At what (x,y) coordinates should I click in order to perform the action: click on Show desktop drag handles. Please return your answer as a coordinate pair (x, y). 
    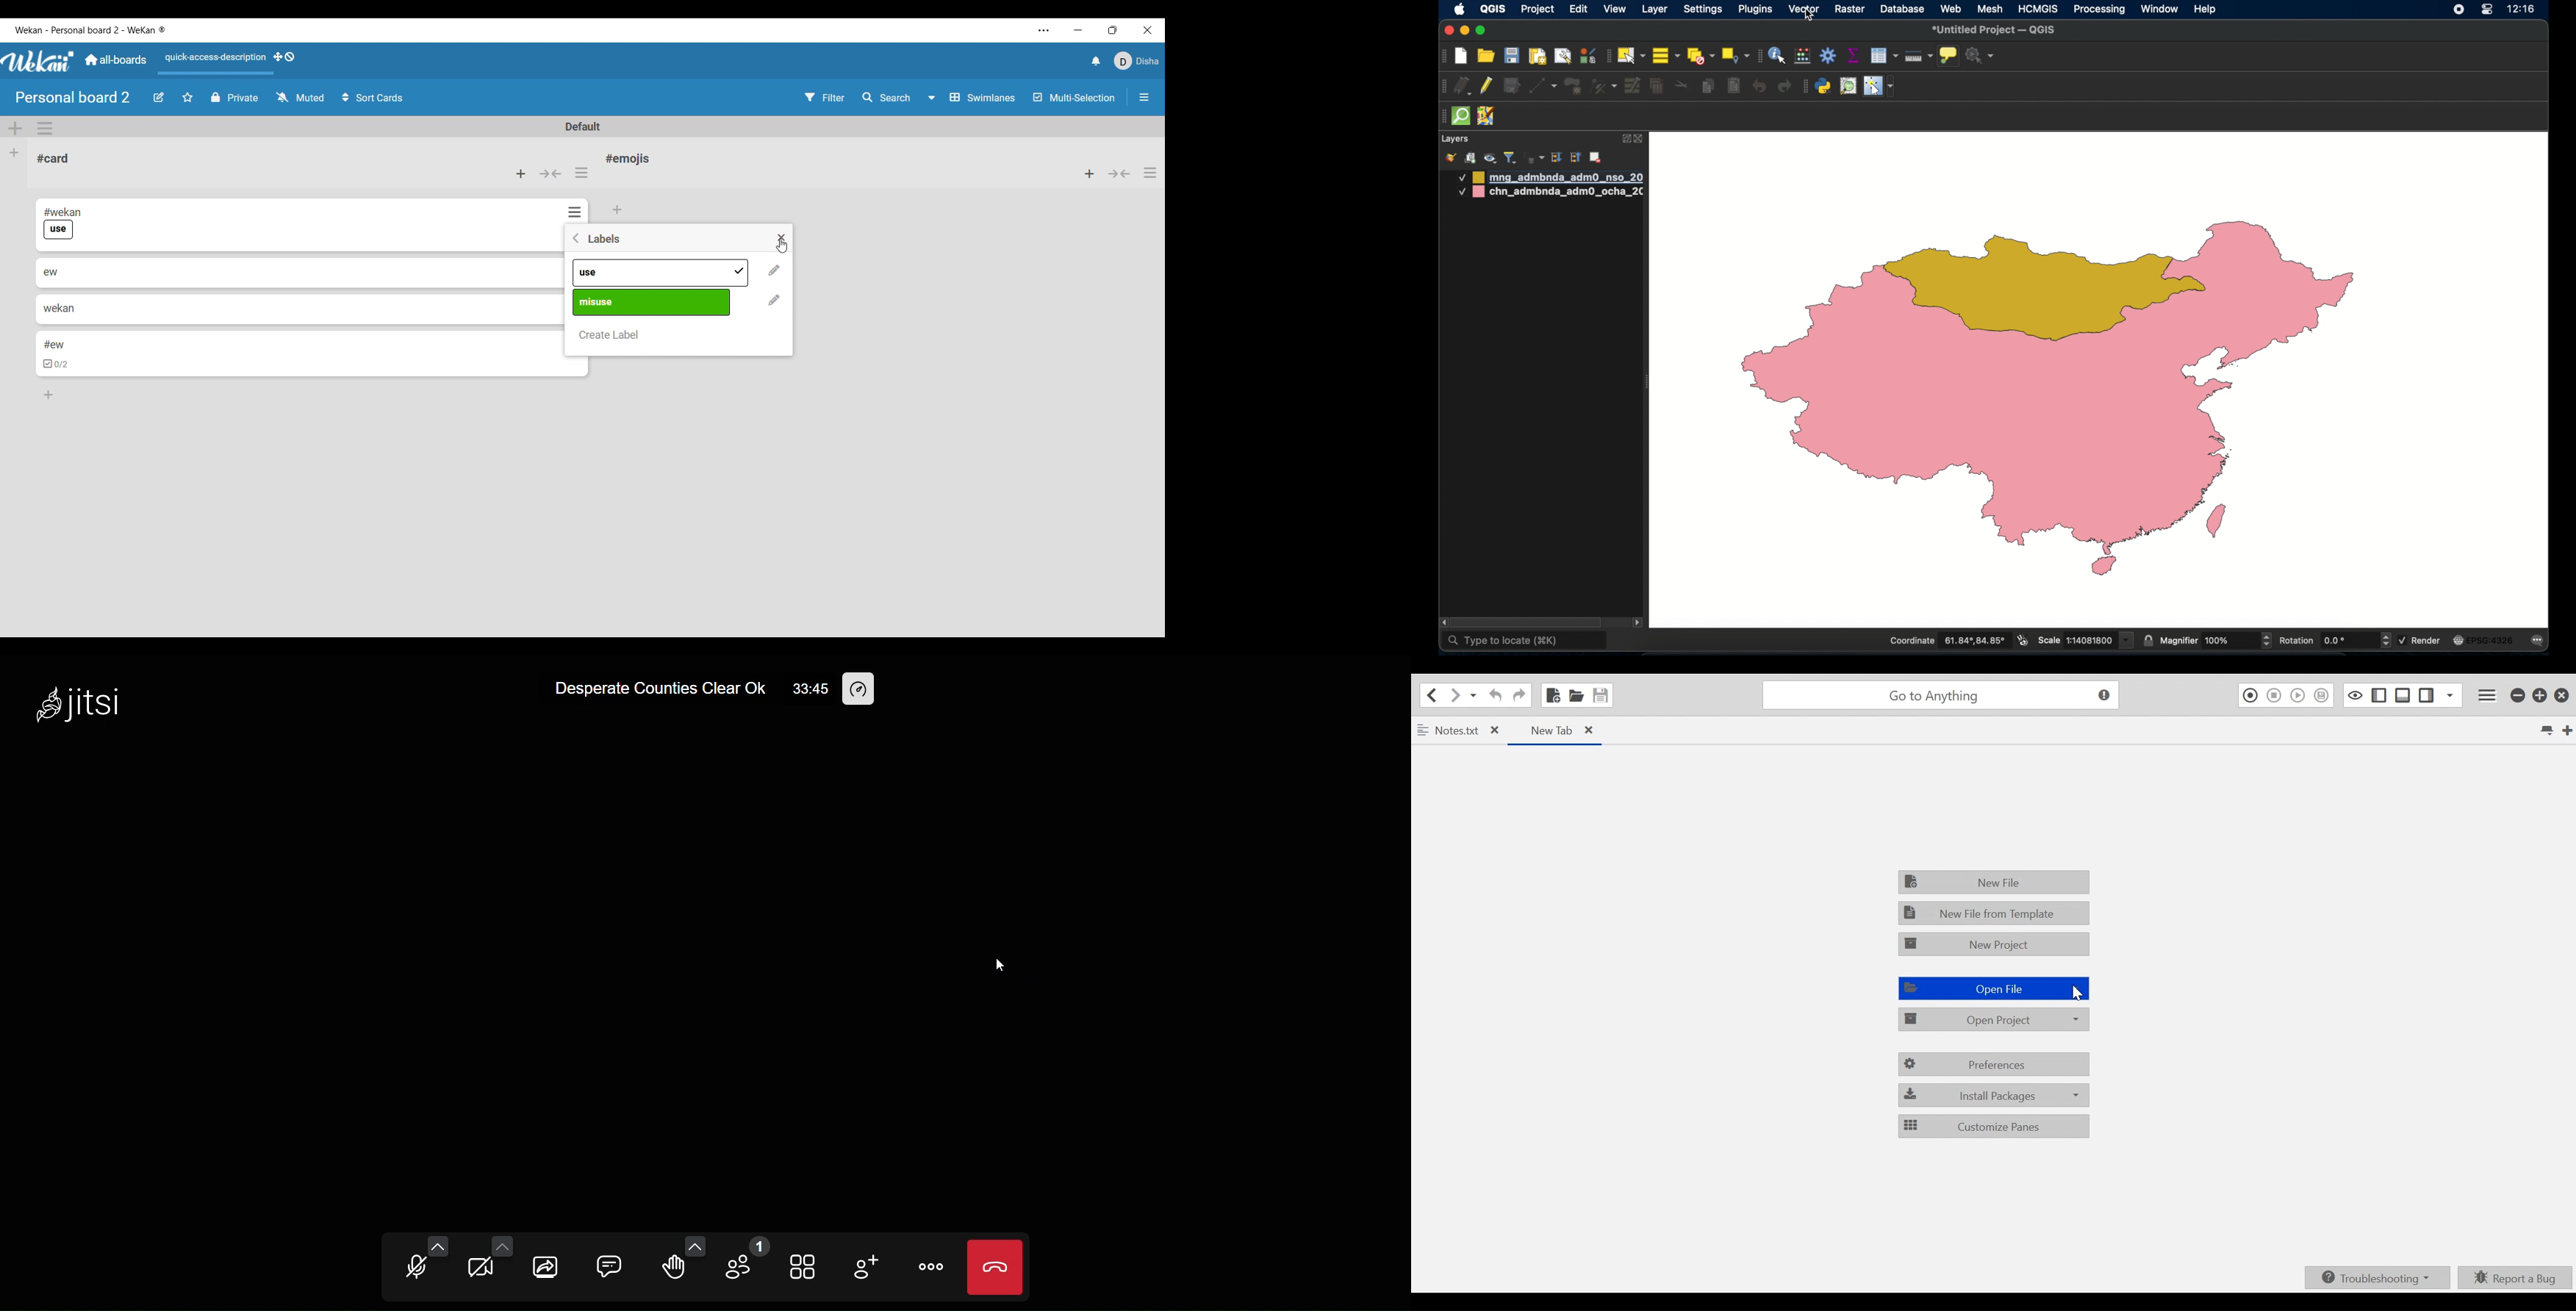
    Looking at the image, I should click on (284, 56).